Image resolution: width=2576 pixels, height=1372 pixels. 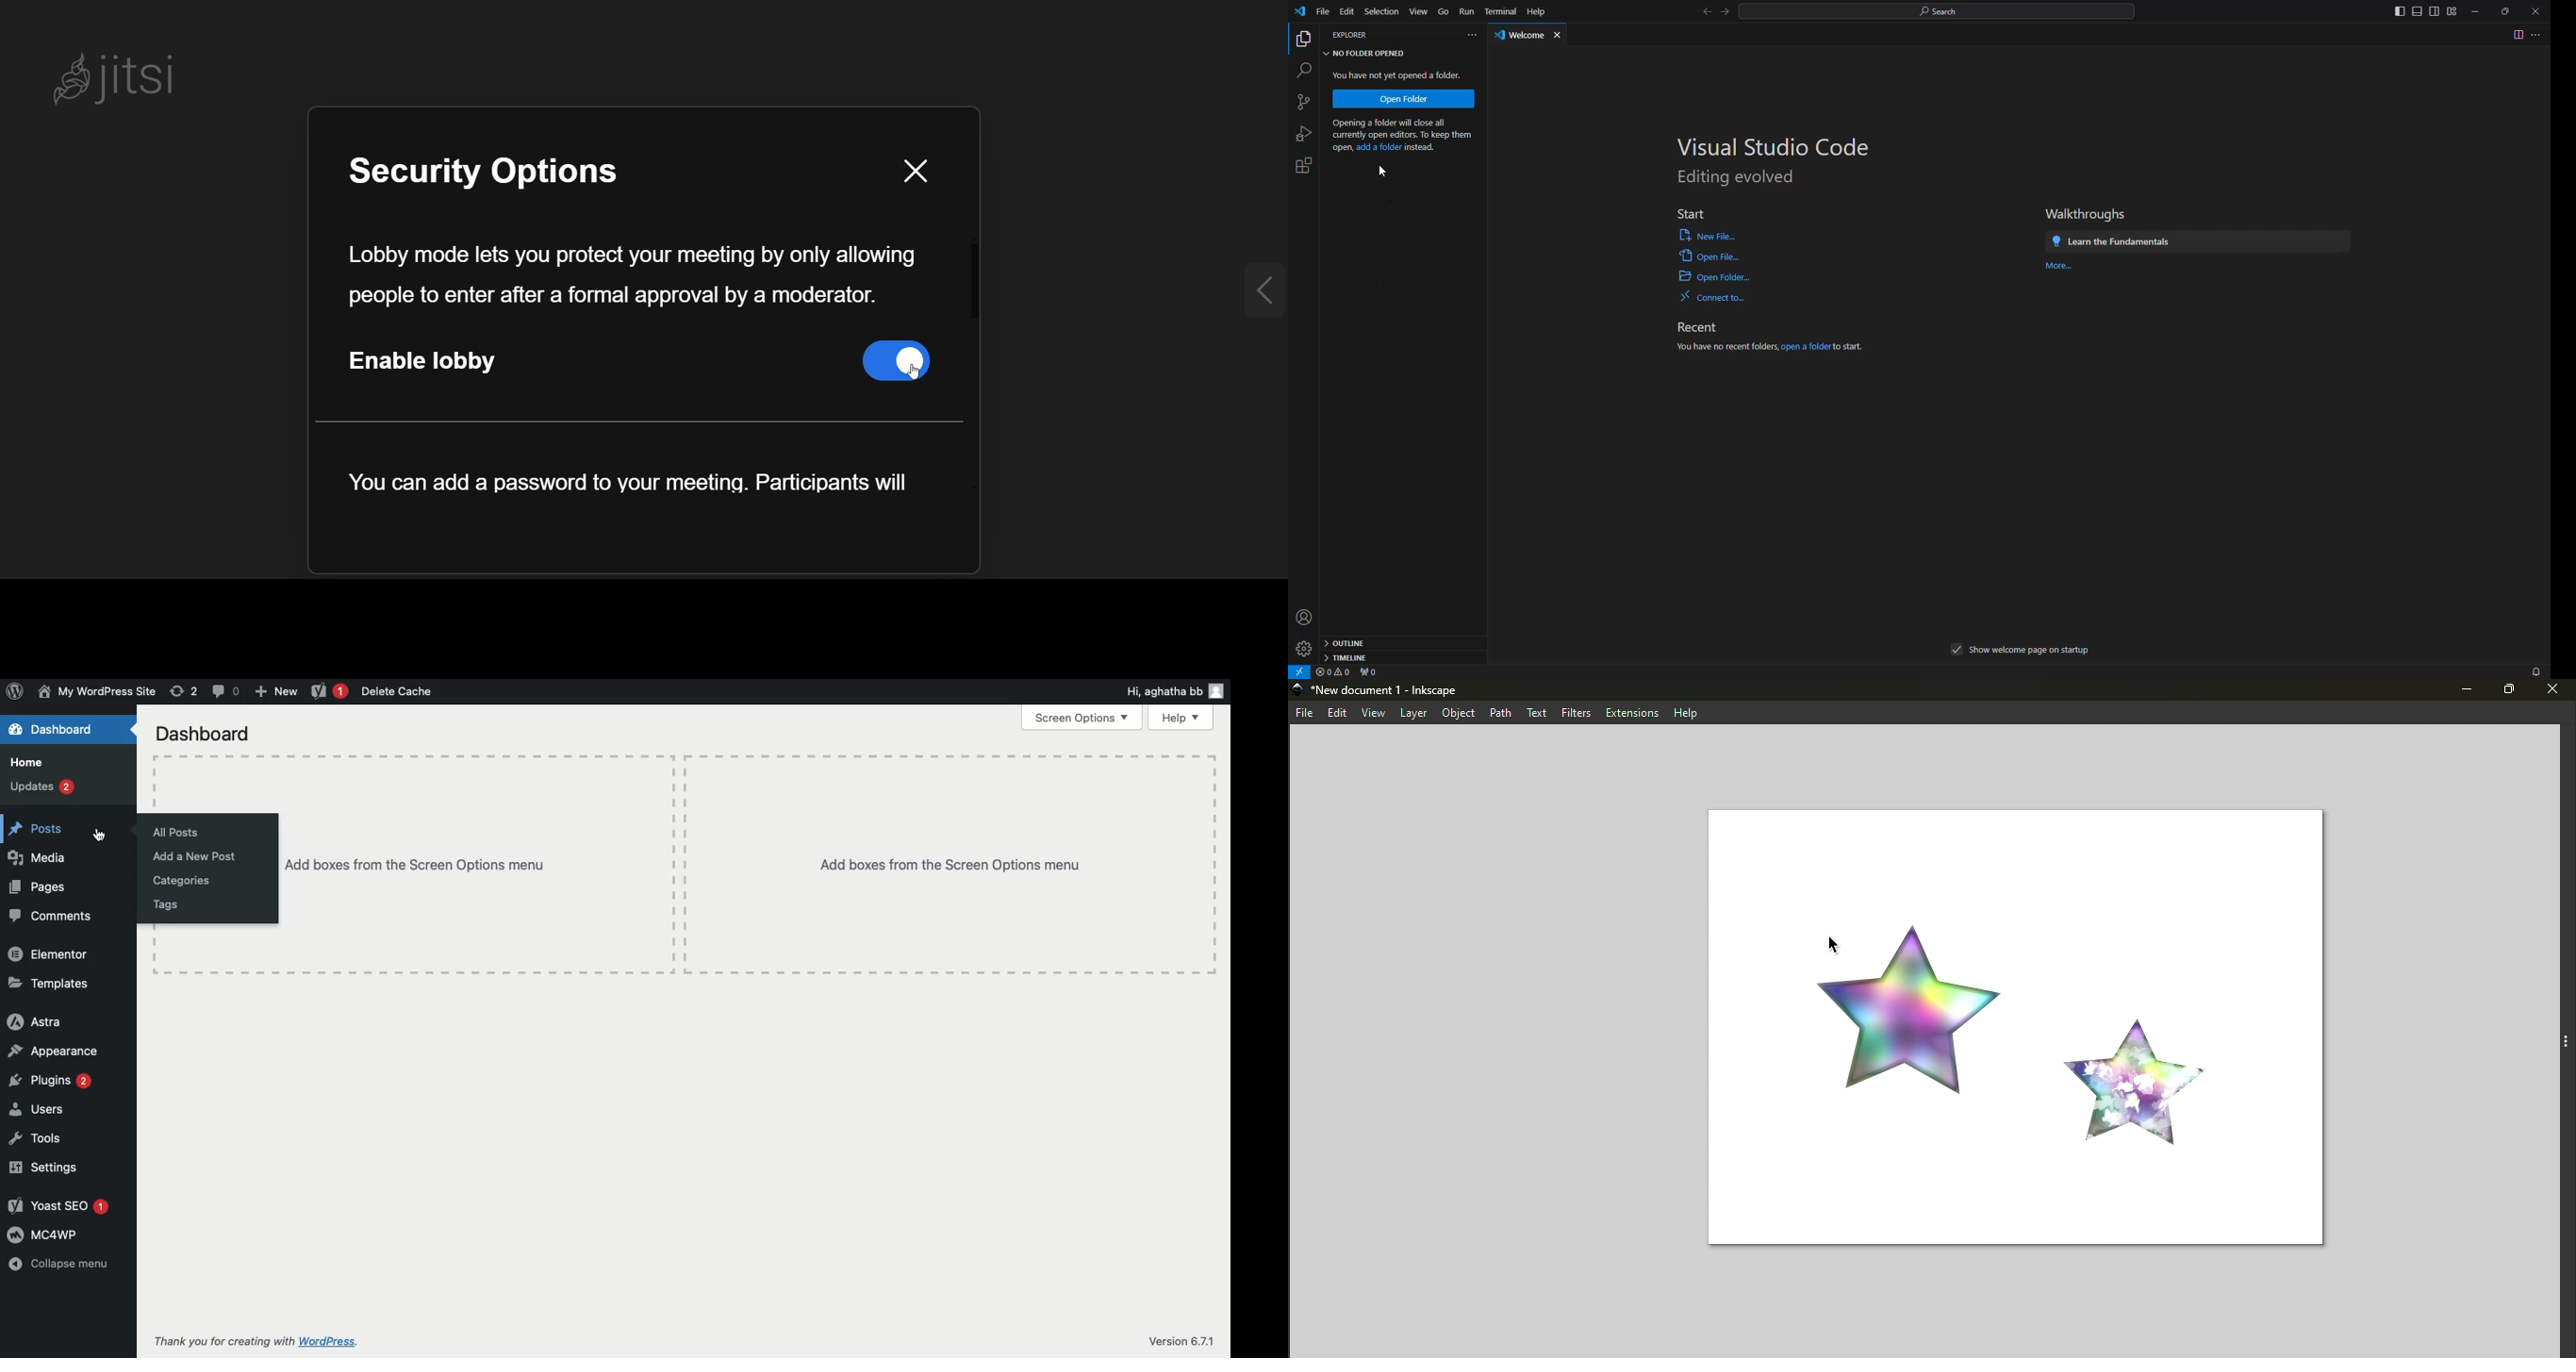 What do you see at coordinates (1307, 616) in the screenshot?
I see `accounts` at bounding box center [1307, 616].